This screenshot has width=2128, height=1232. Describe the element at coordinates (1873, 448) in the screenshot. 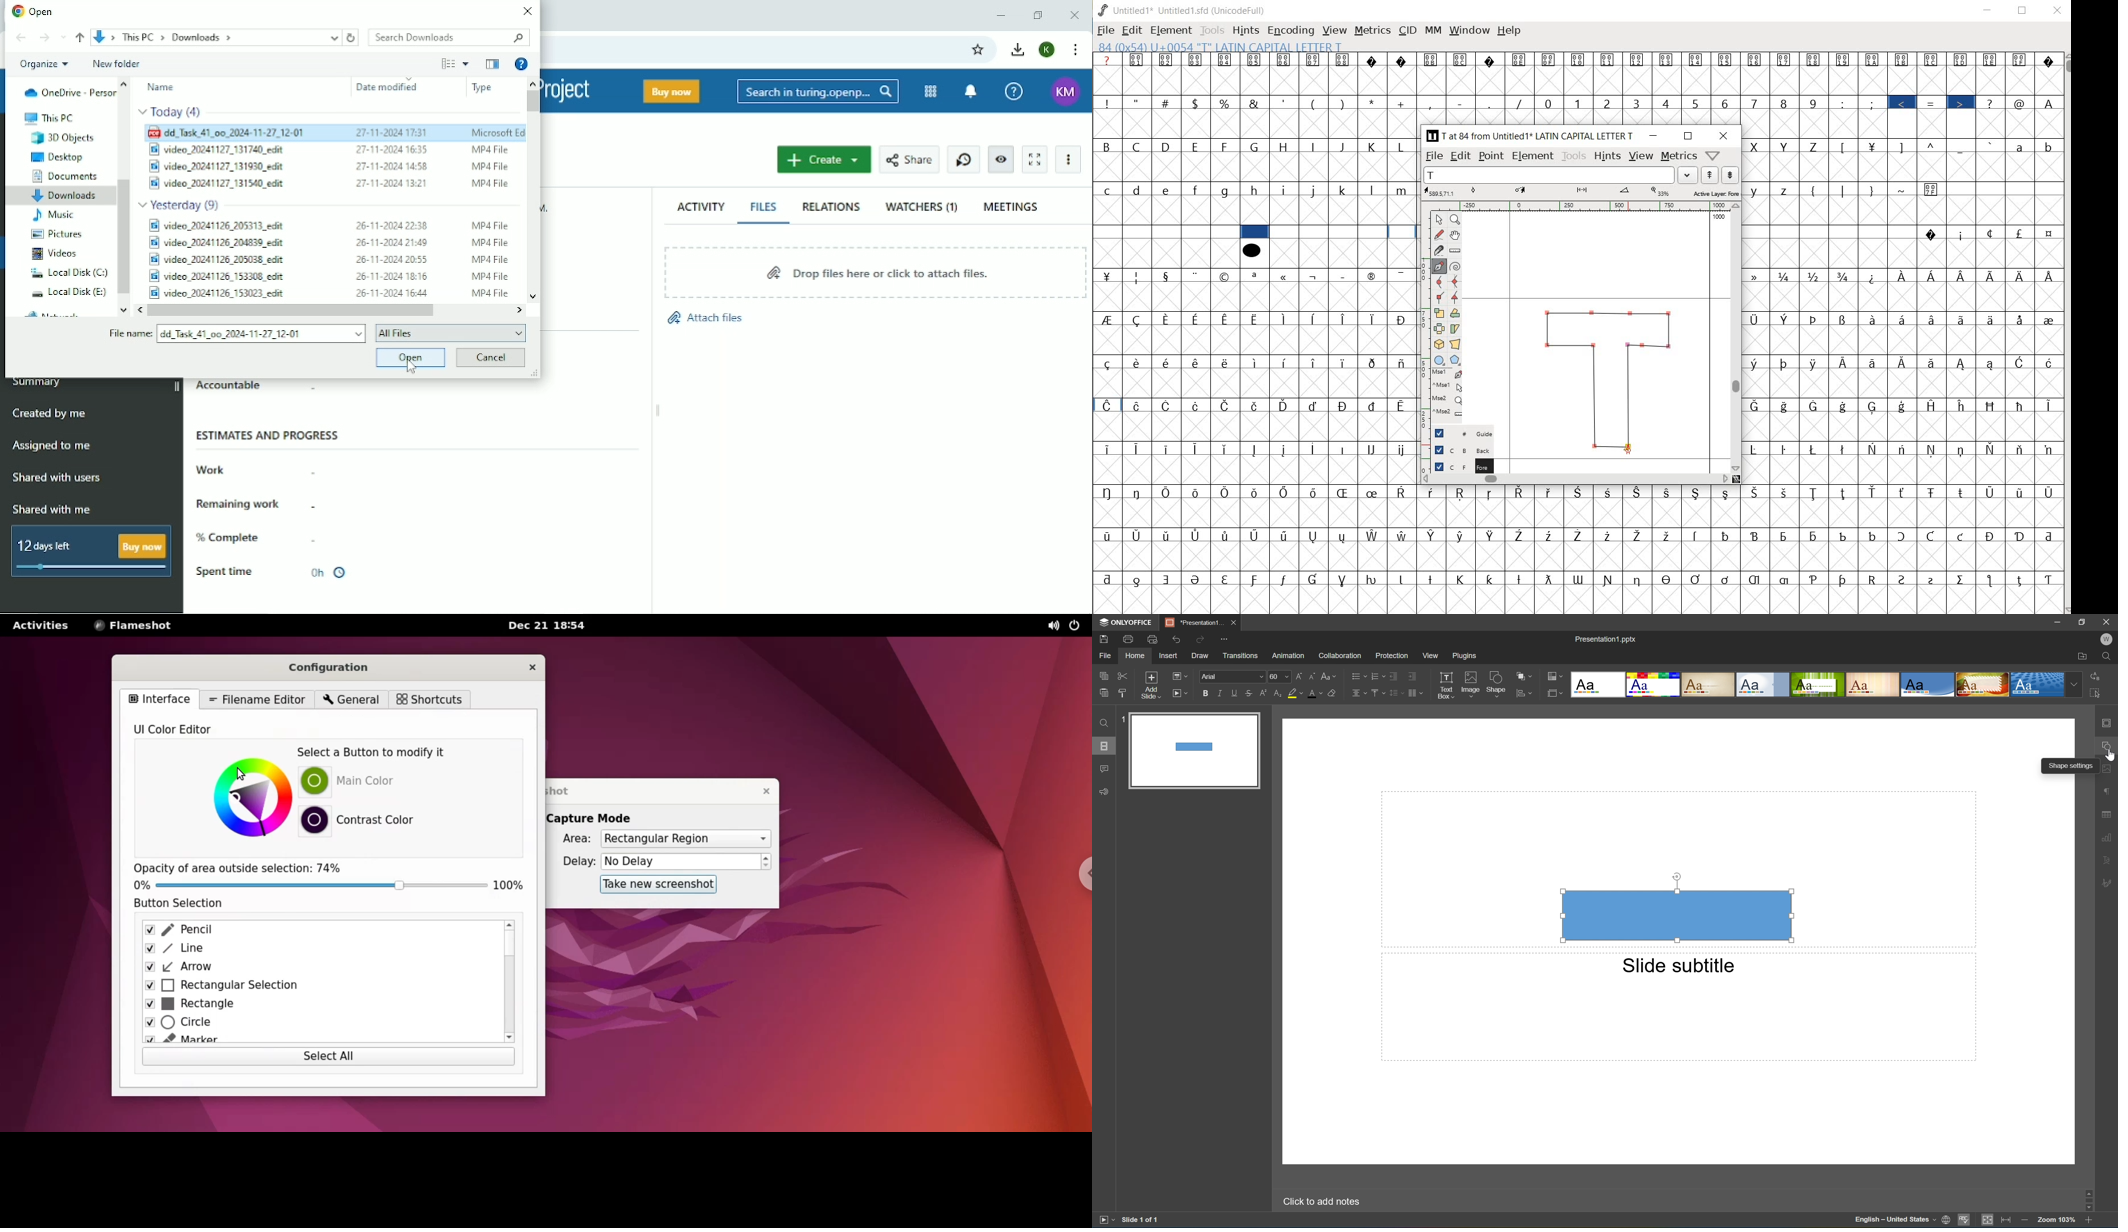

I see `Symbol` at that location.